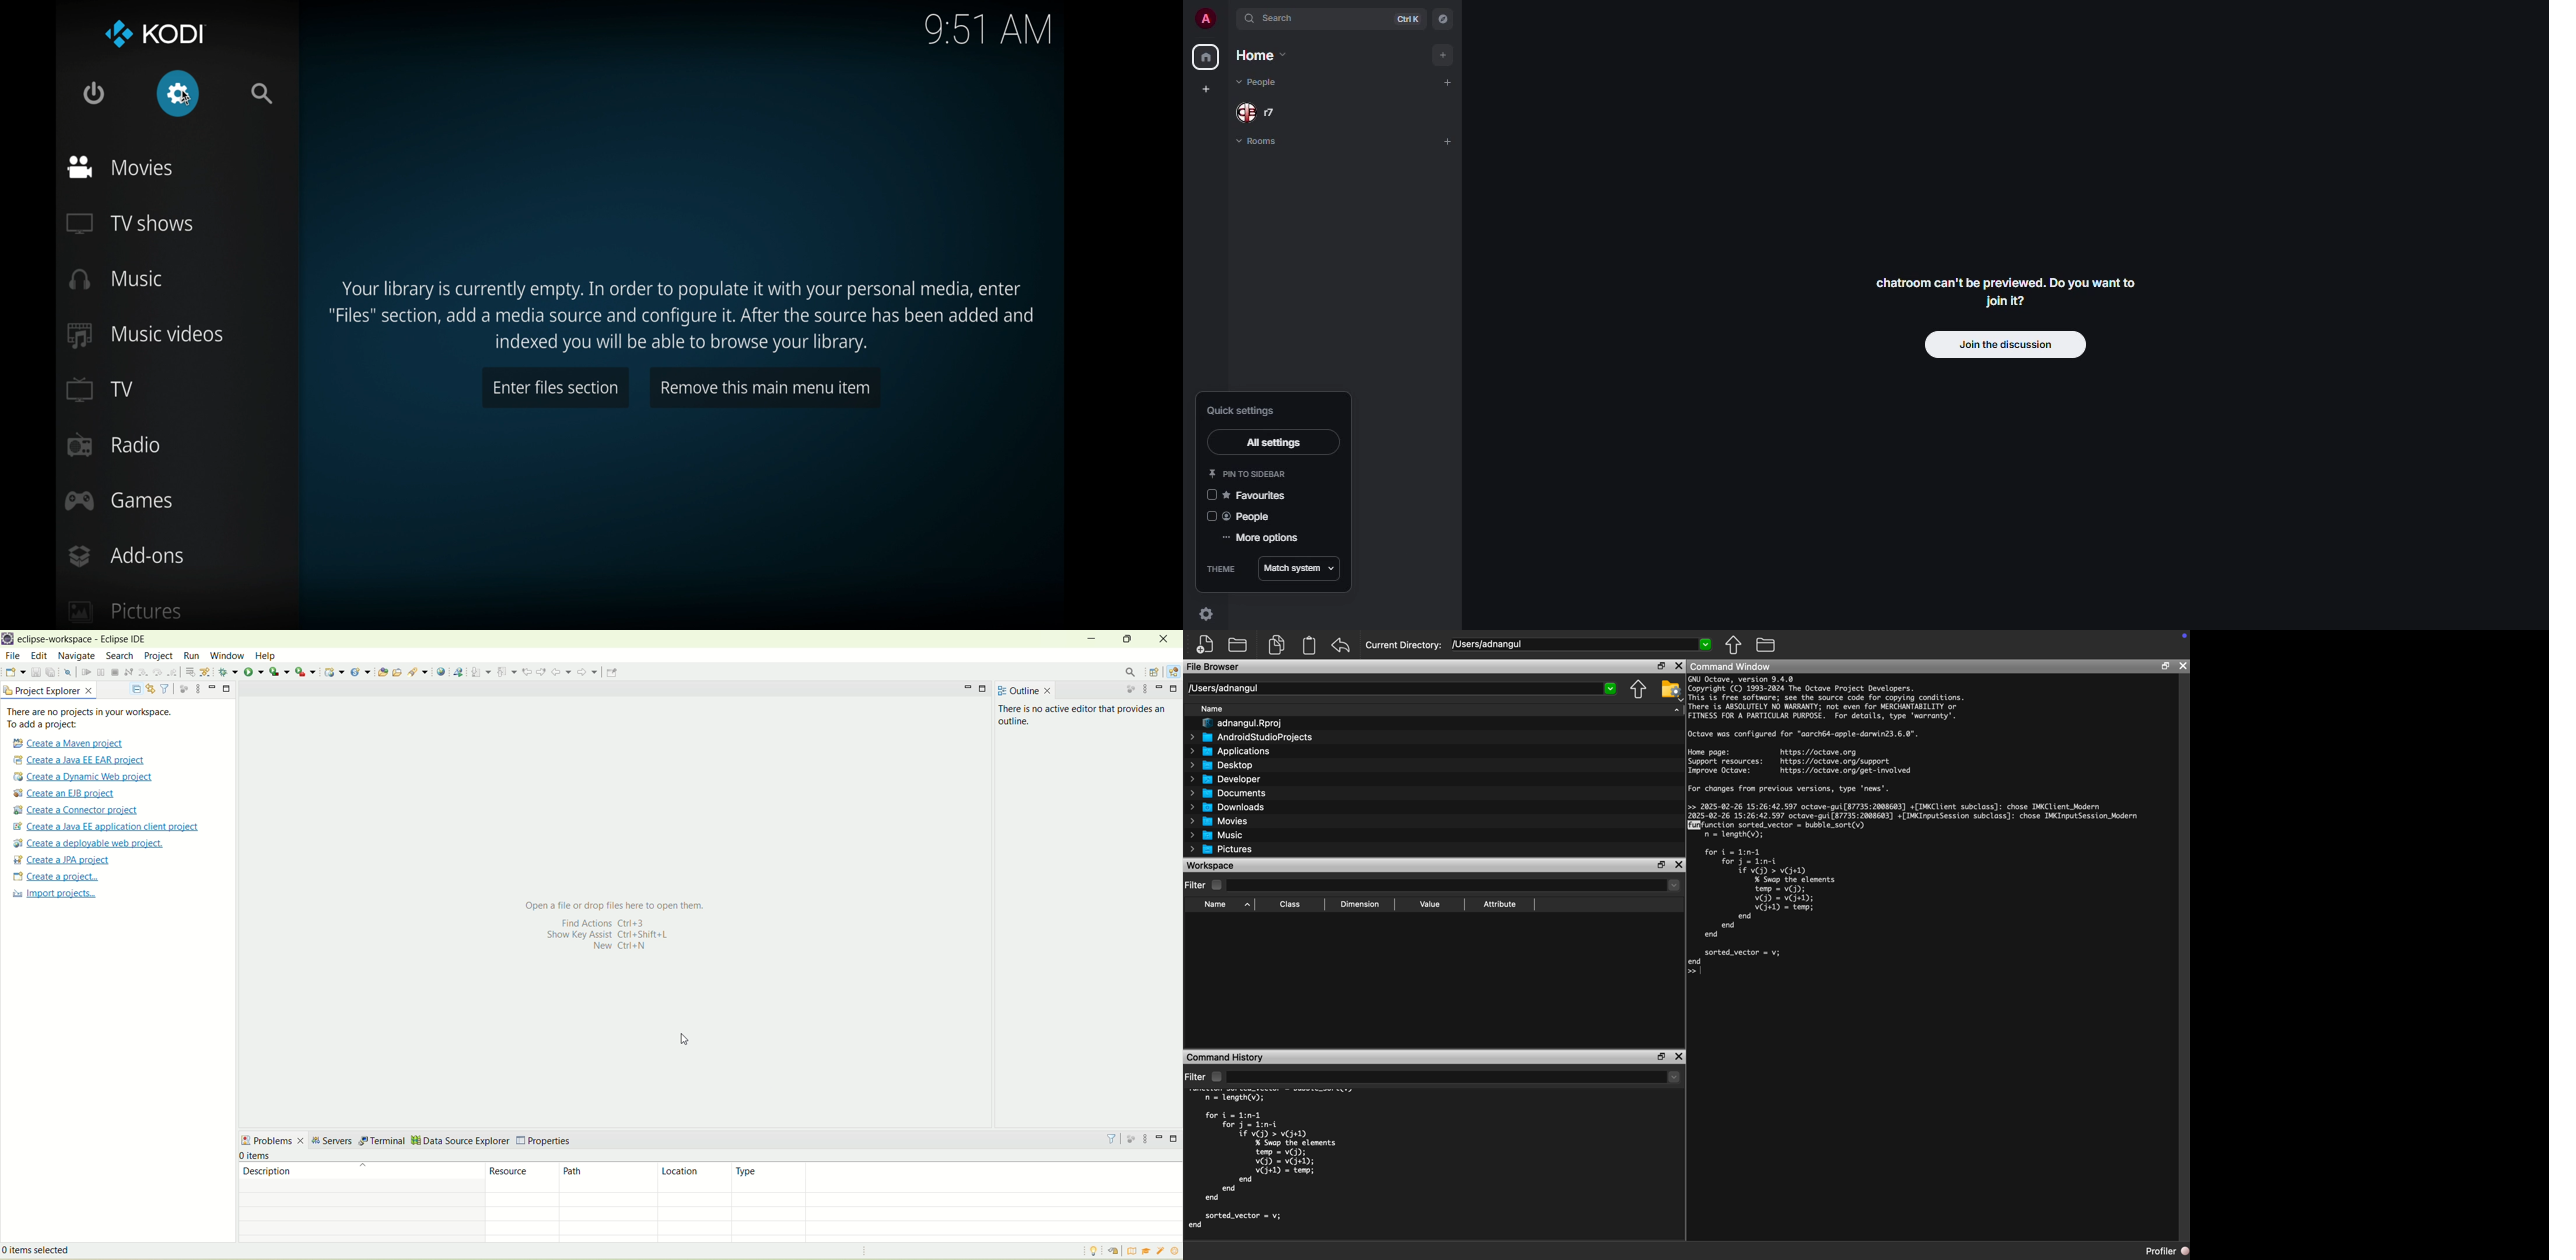 The height and width of the screenshot is (1260, 2576). Describe the element at coordinates (1217, 835) in the screenshot. I see `Music` at that location.